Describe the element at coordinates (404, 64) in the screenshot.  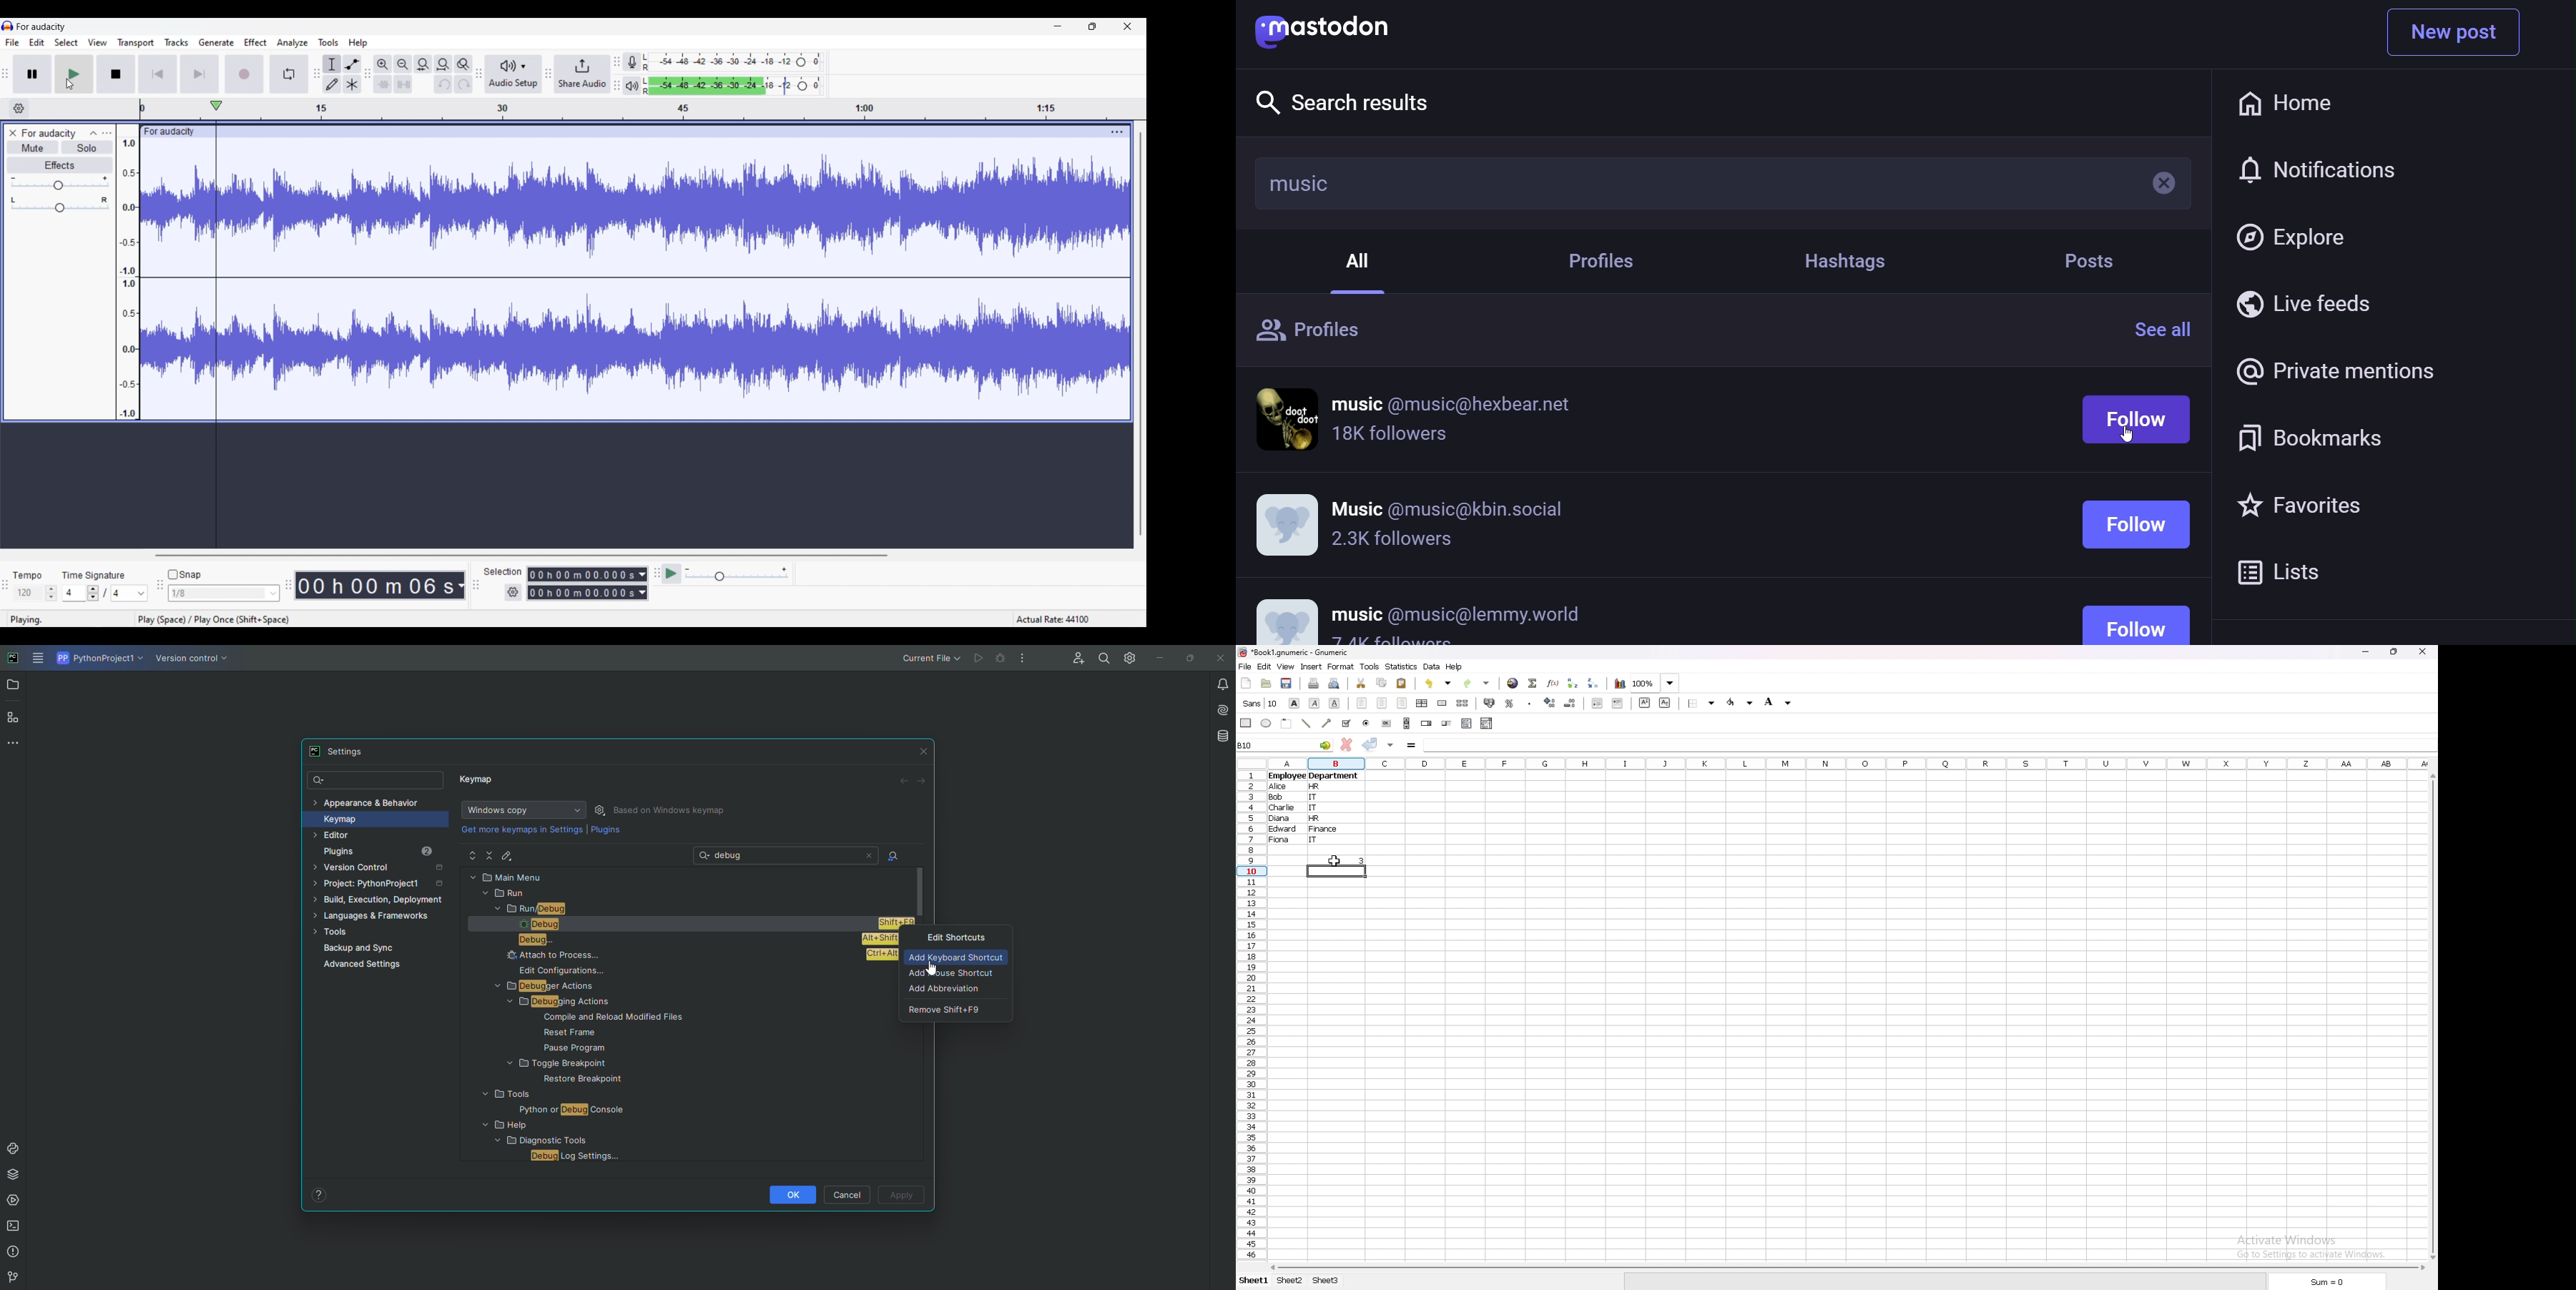
I see `Zoom out` at that location.